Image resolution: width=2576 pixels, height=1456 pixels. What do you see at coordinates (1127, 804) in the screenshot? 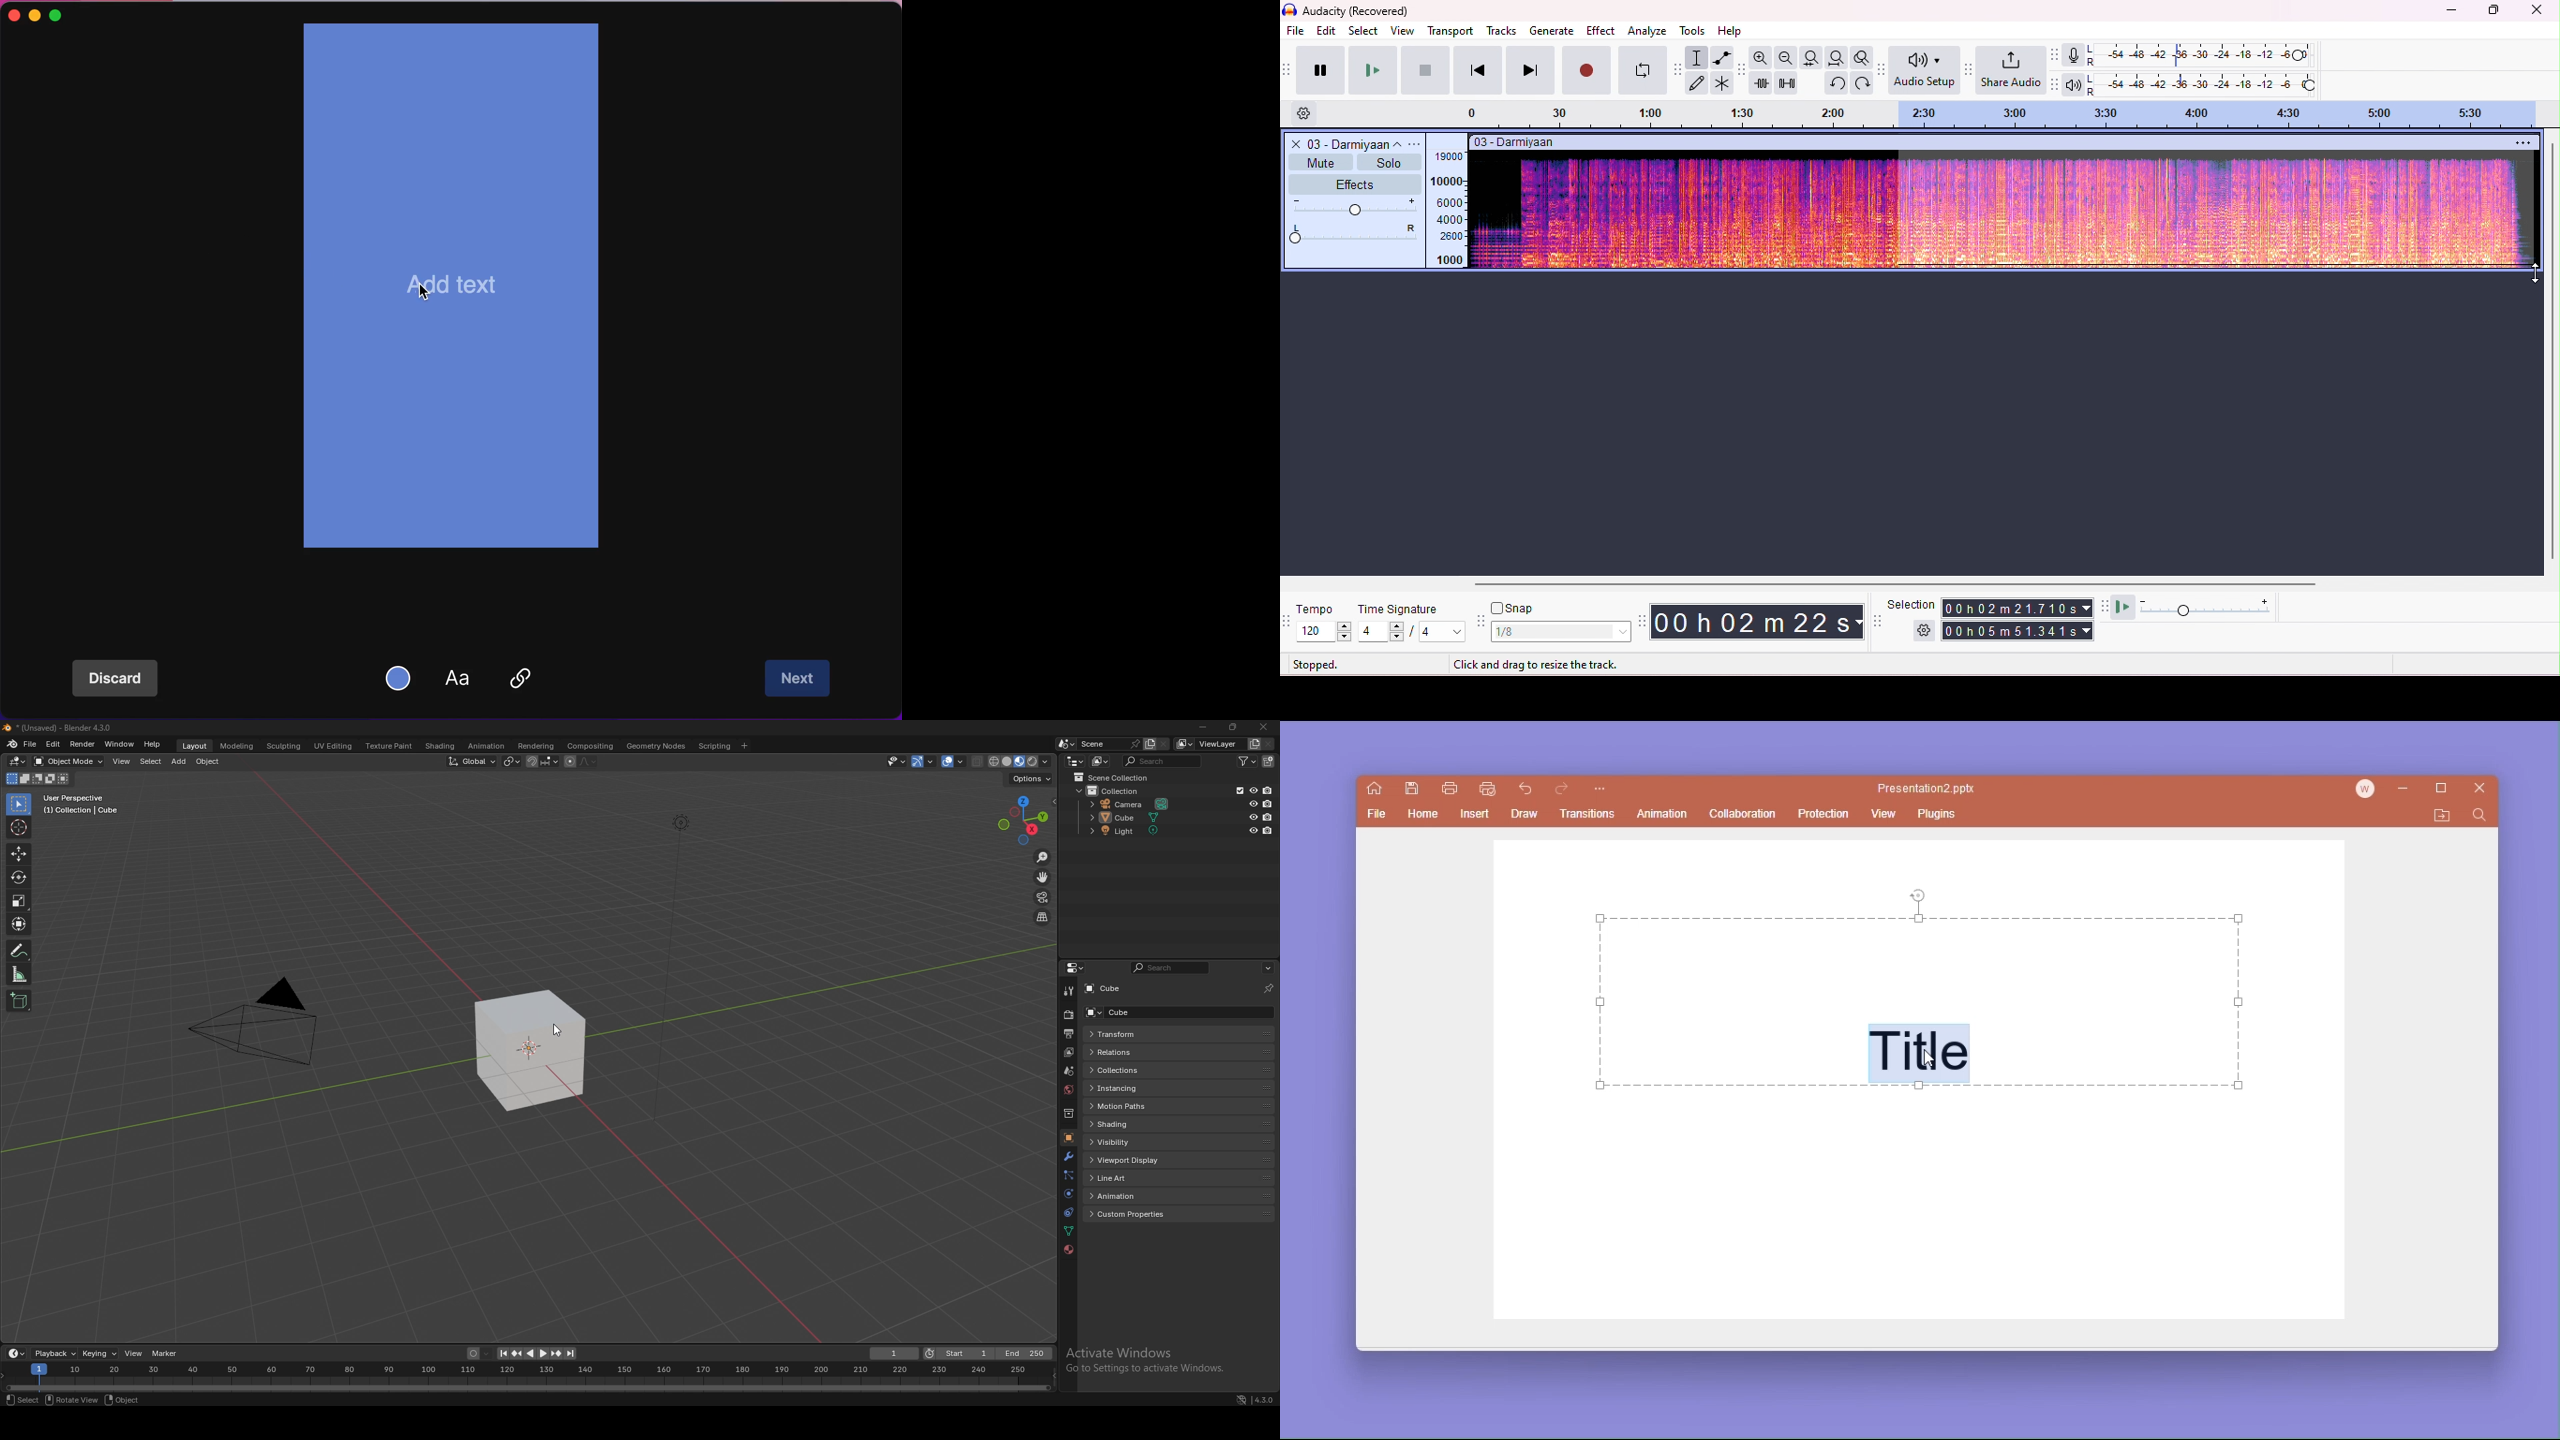
I see `camera` at bounding box center [1127, 804].